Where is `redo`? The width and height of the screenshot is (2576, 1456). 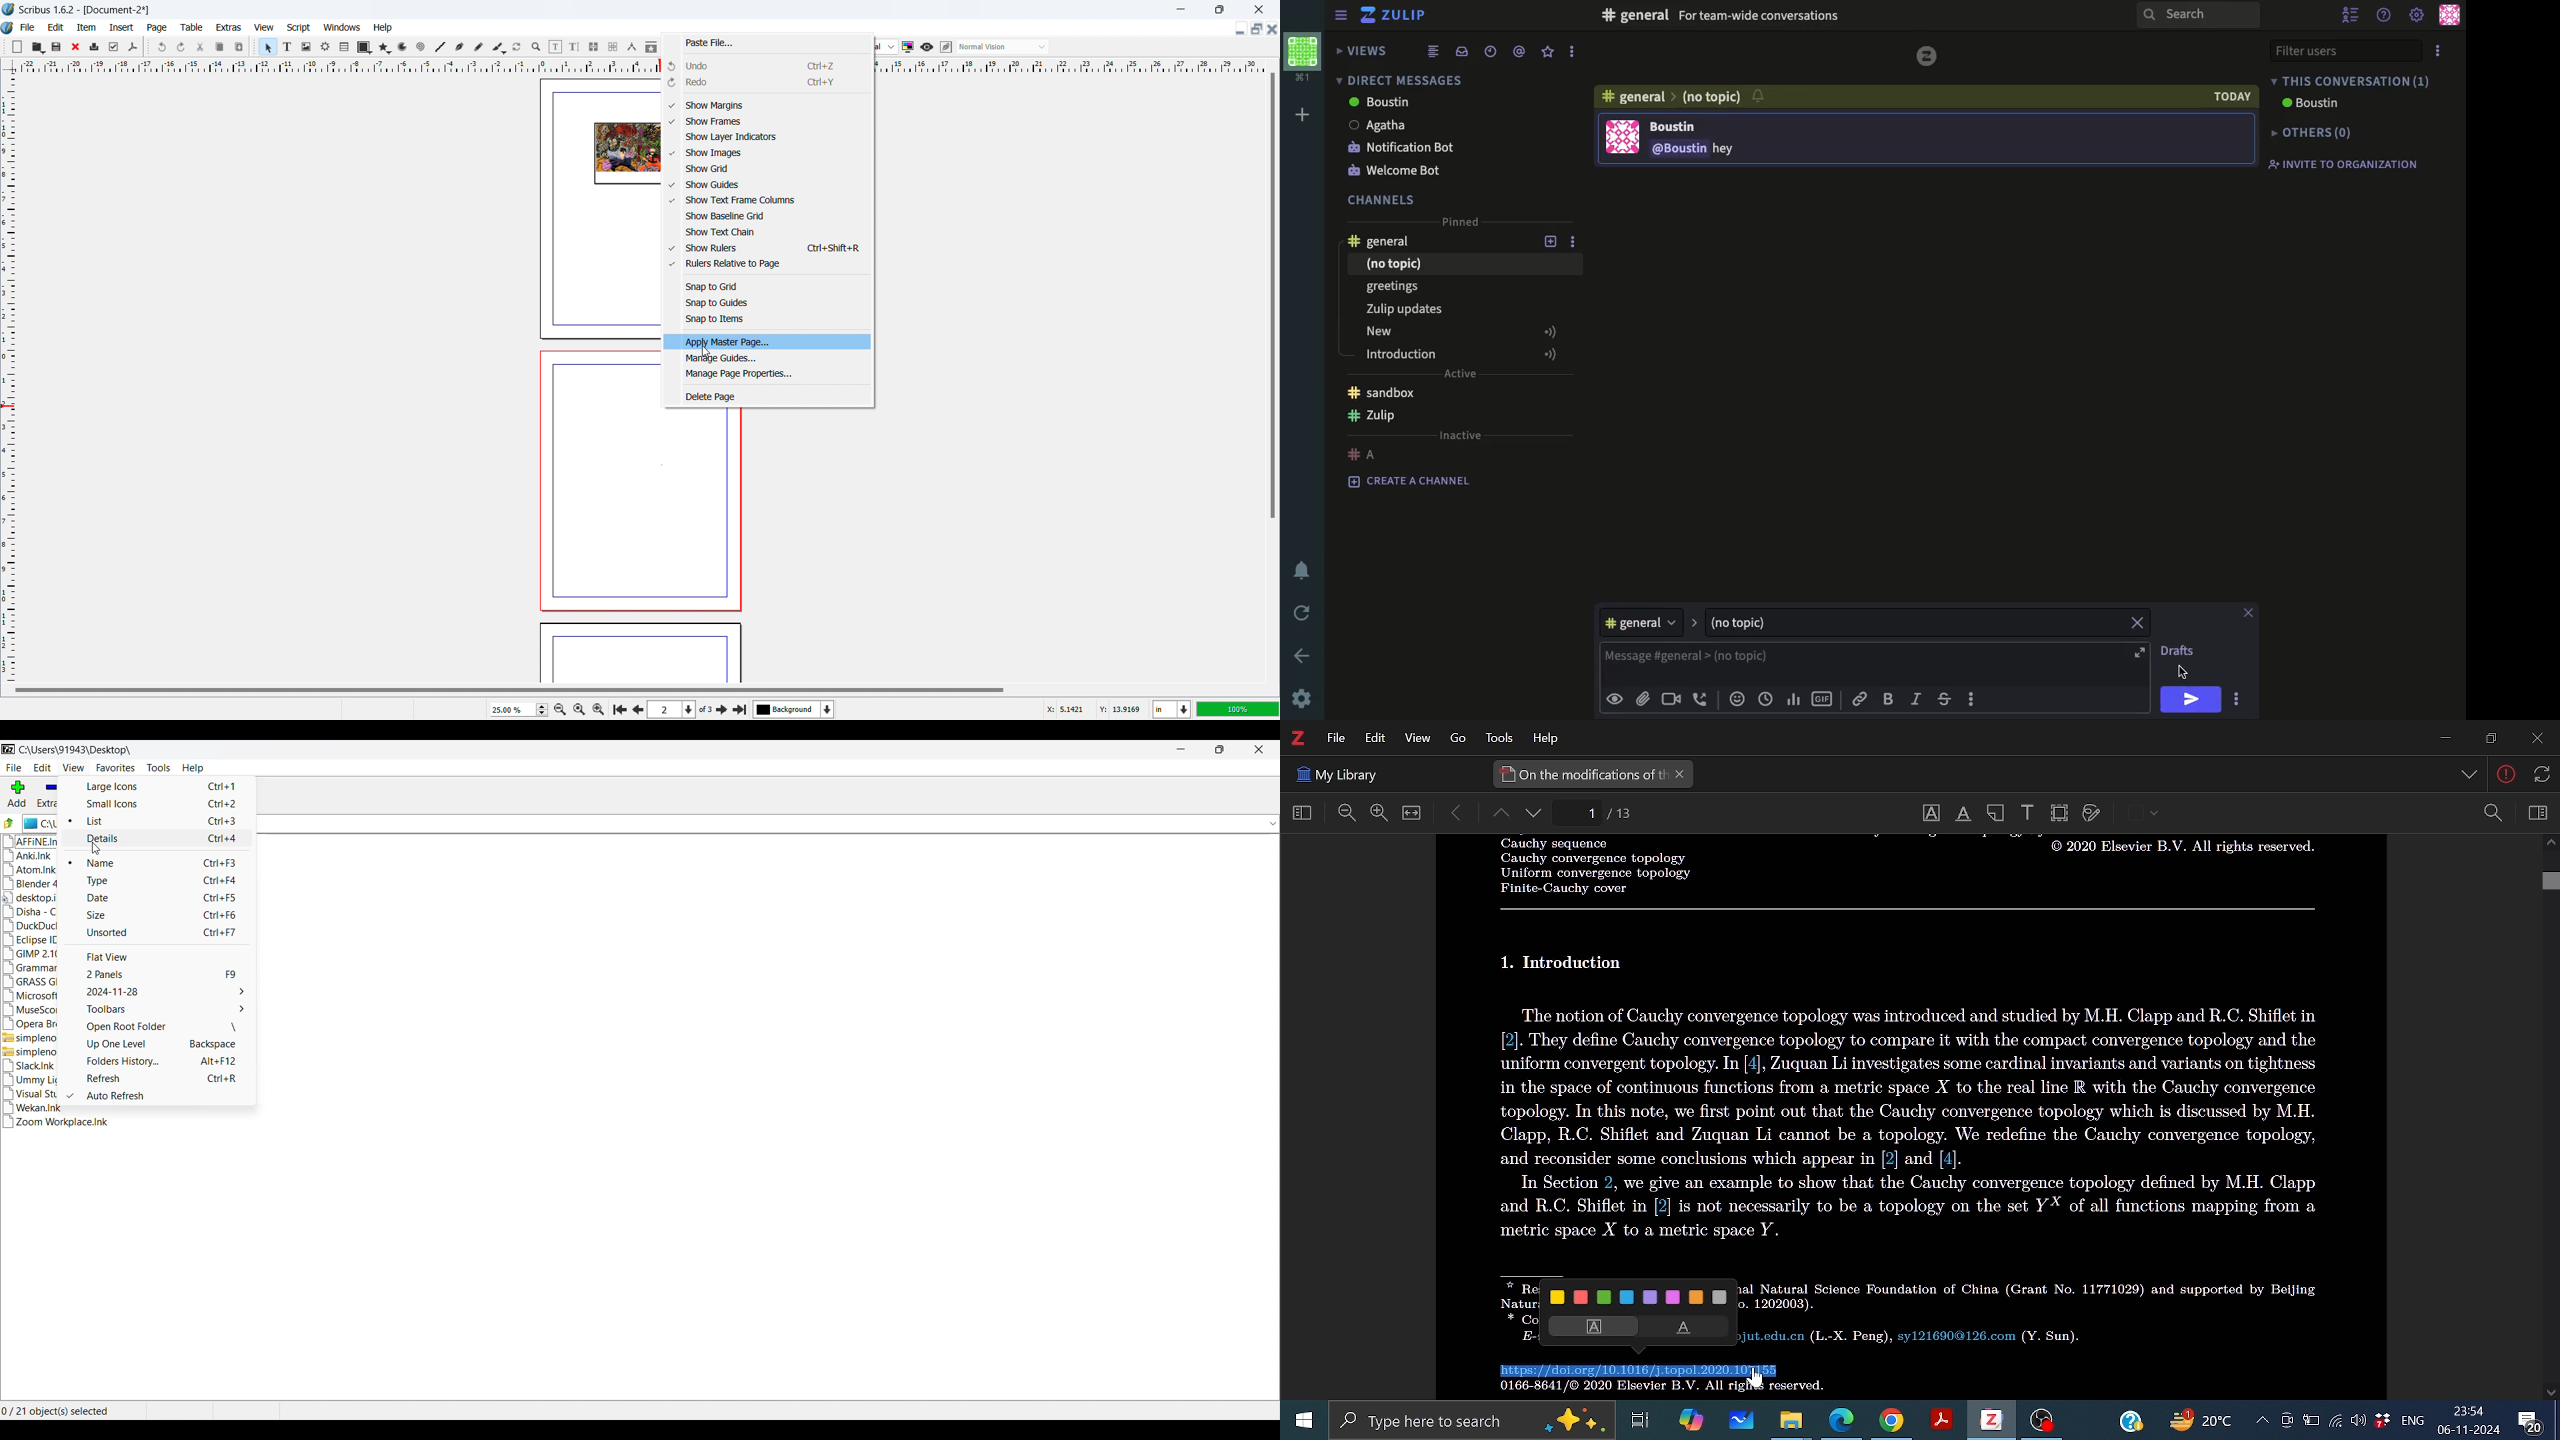 redo is located at coordinates (181, 47).